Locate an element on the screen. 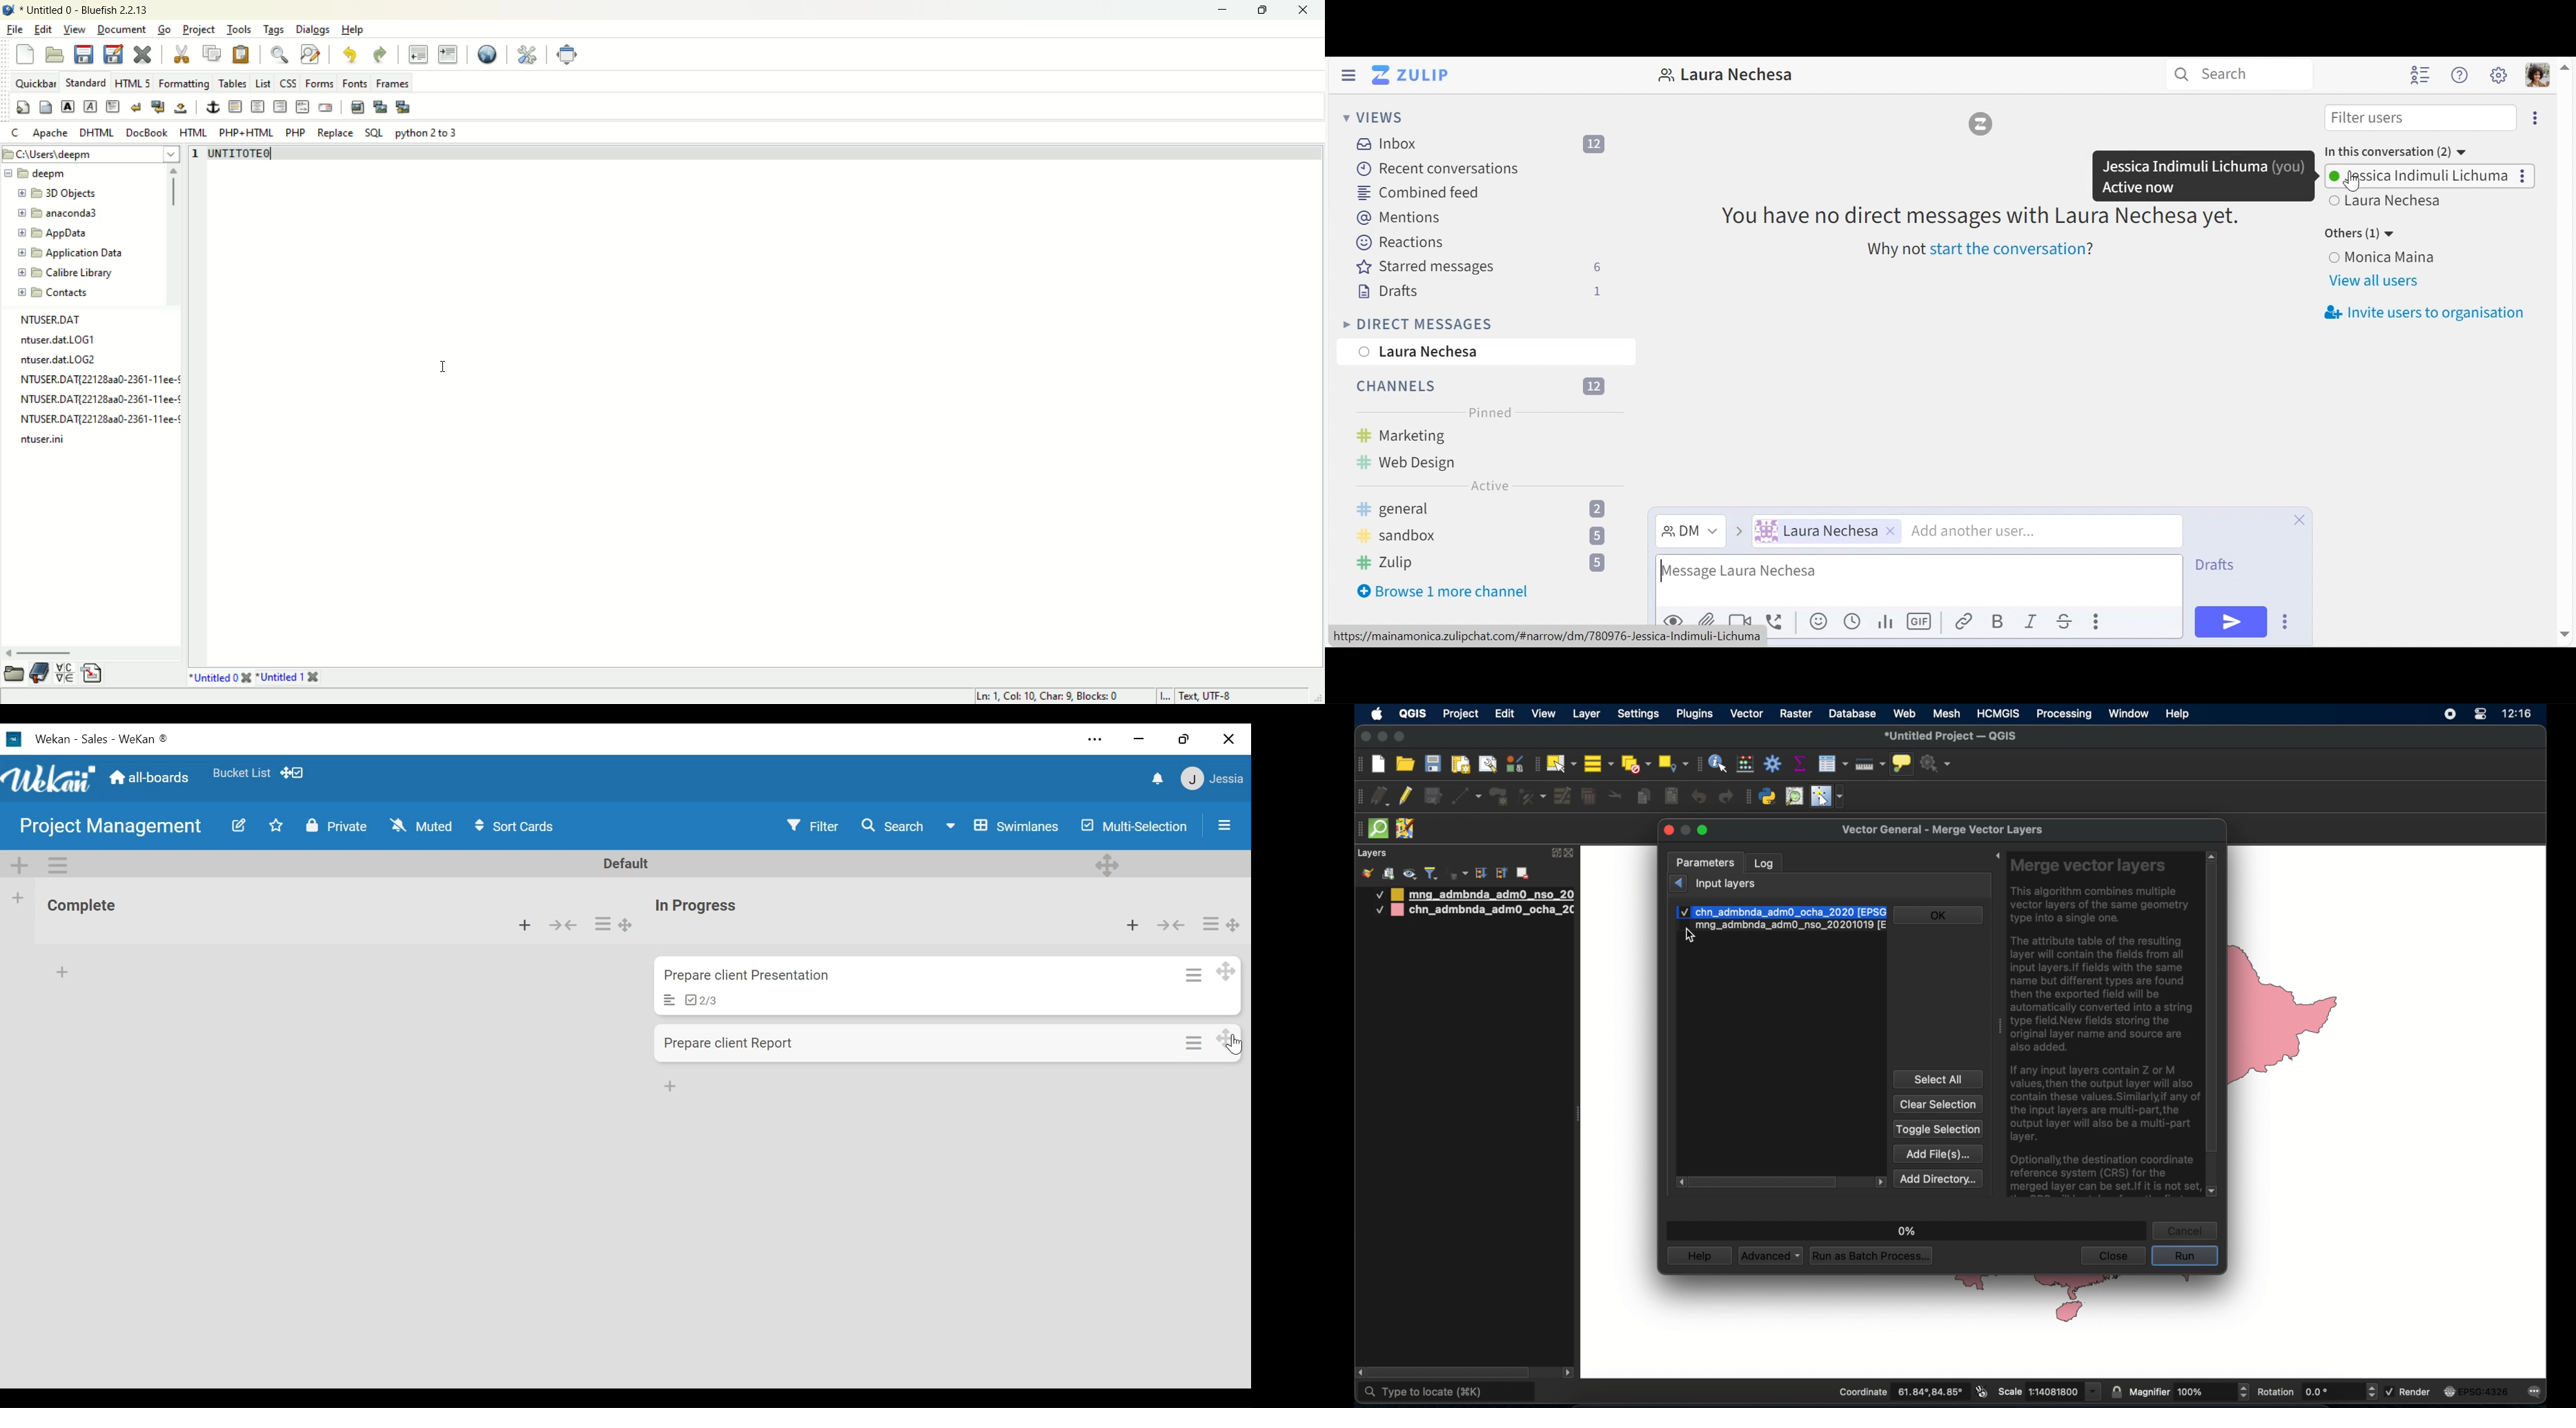 This screenshot has height=1428, width=2576. Wekan logo is located at coordinates (16, 739).